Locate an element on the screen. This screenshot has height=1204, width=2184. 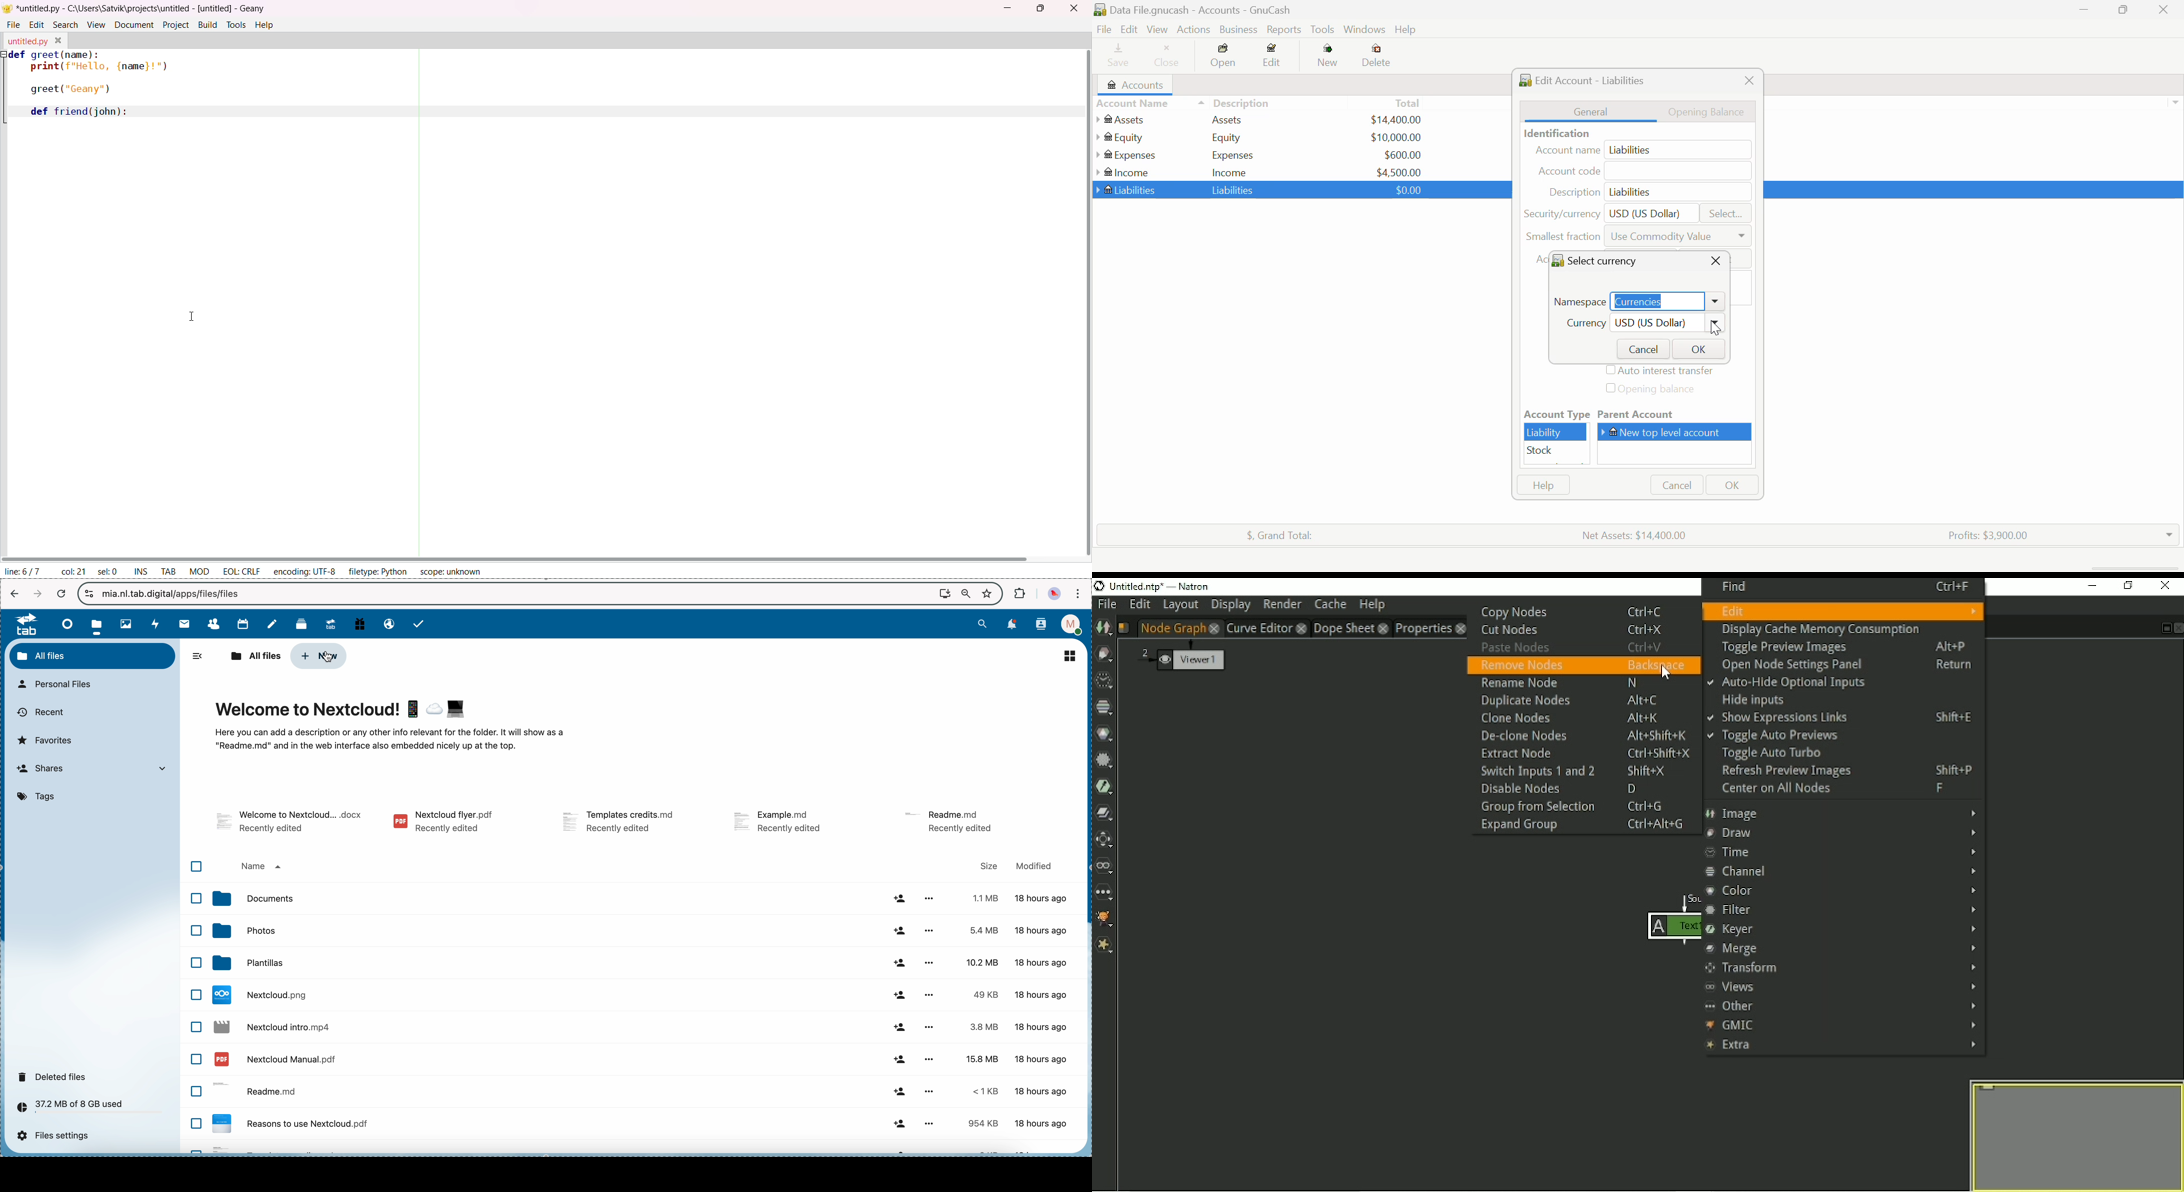
scroll bar is located at coordinates (1085, 803).